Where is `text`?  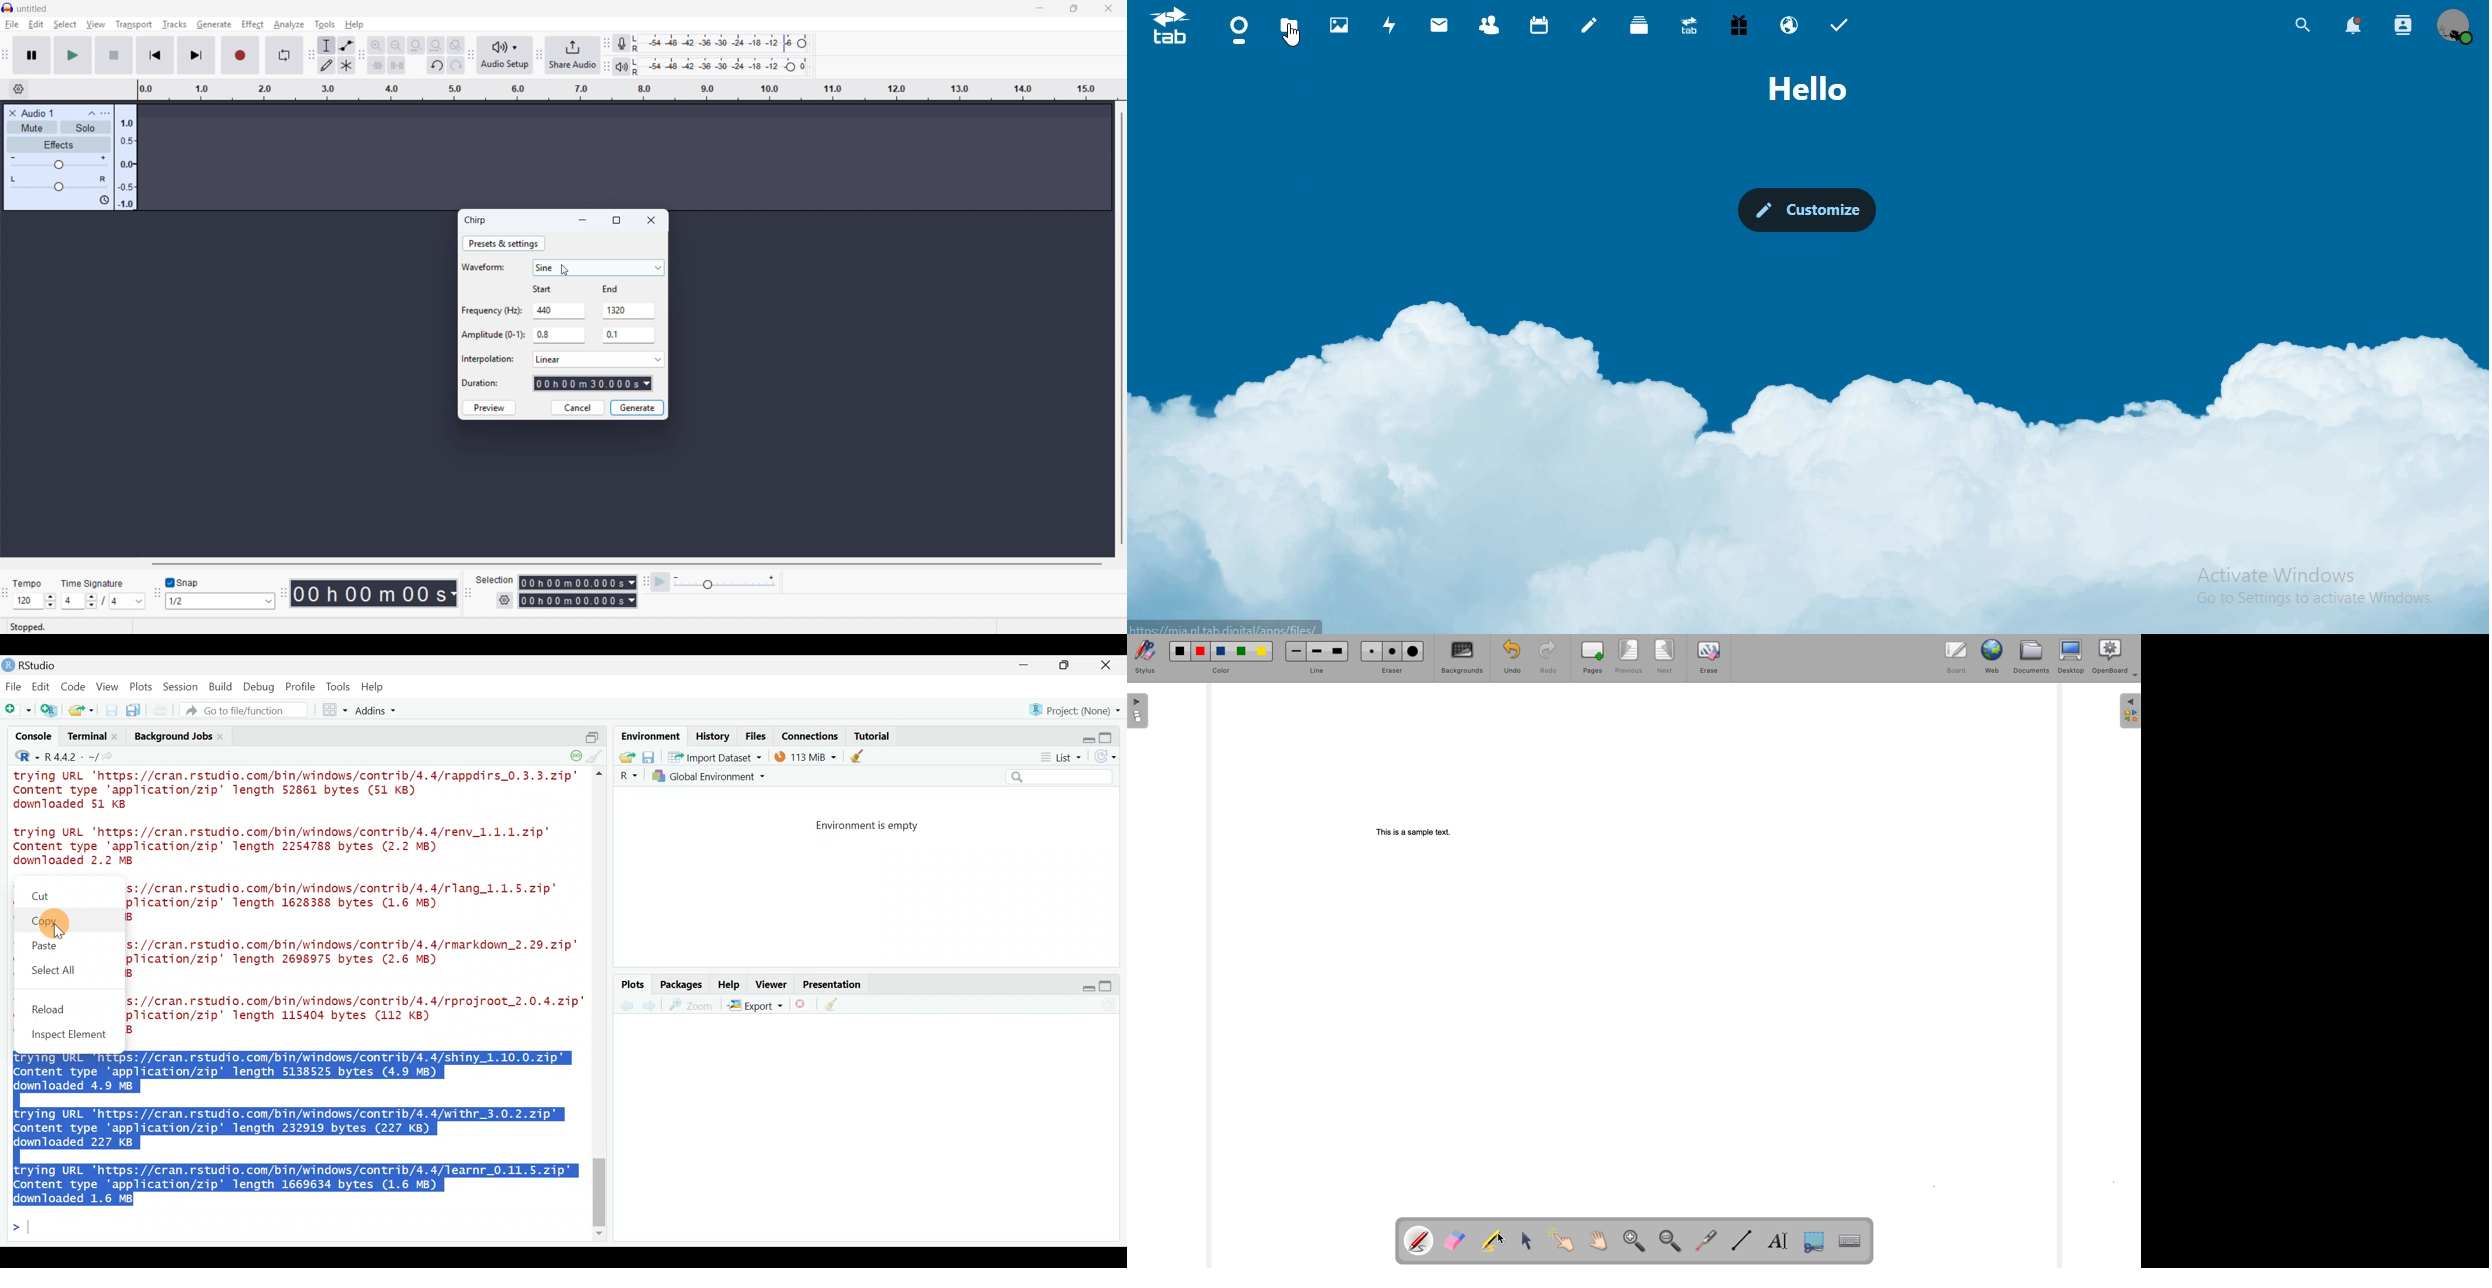 text is located at coordinates (1807, 83).